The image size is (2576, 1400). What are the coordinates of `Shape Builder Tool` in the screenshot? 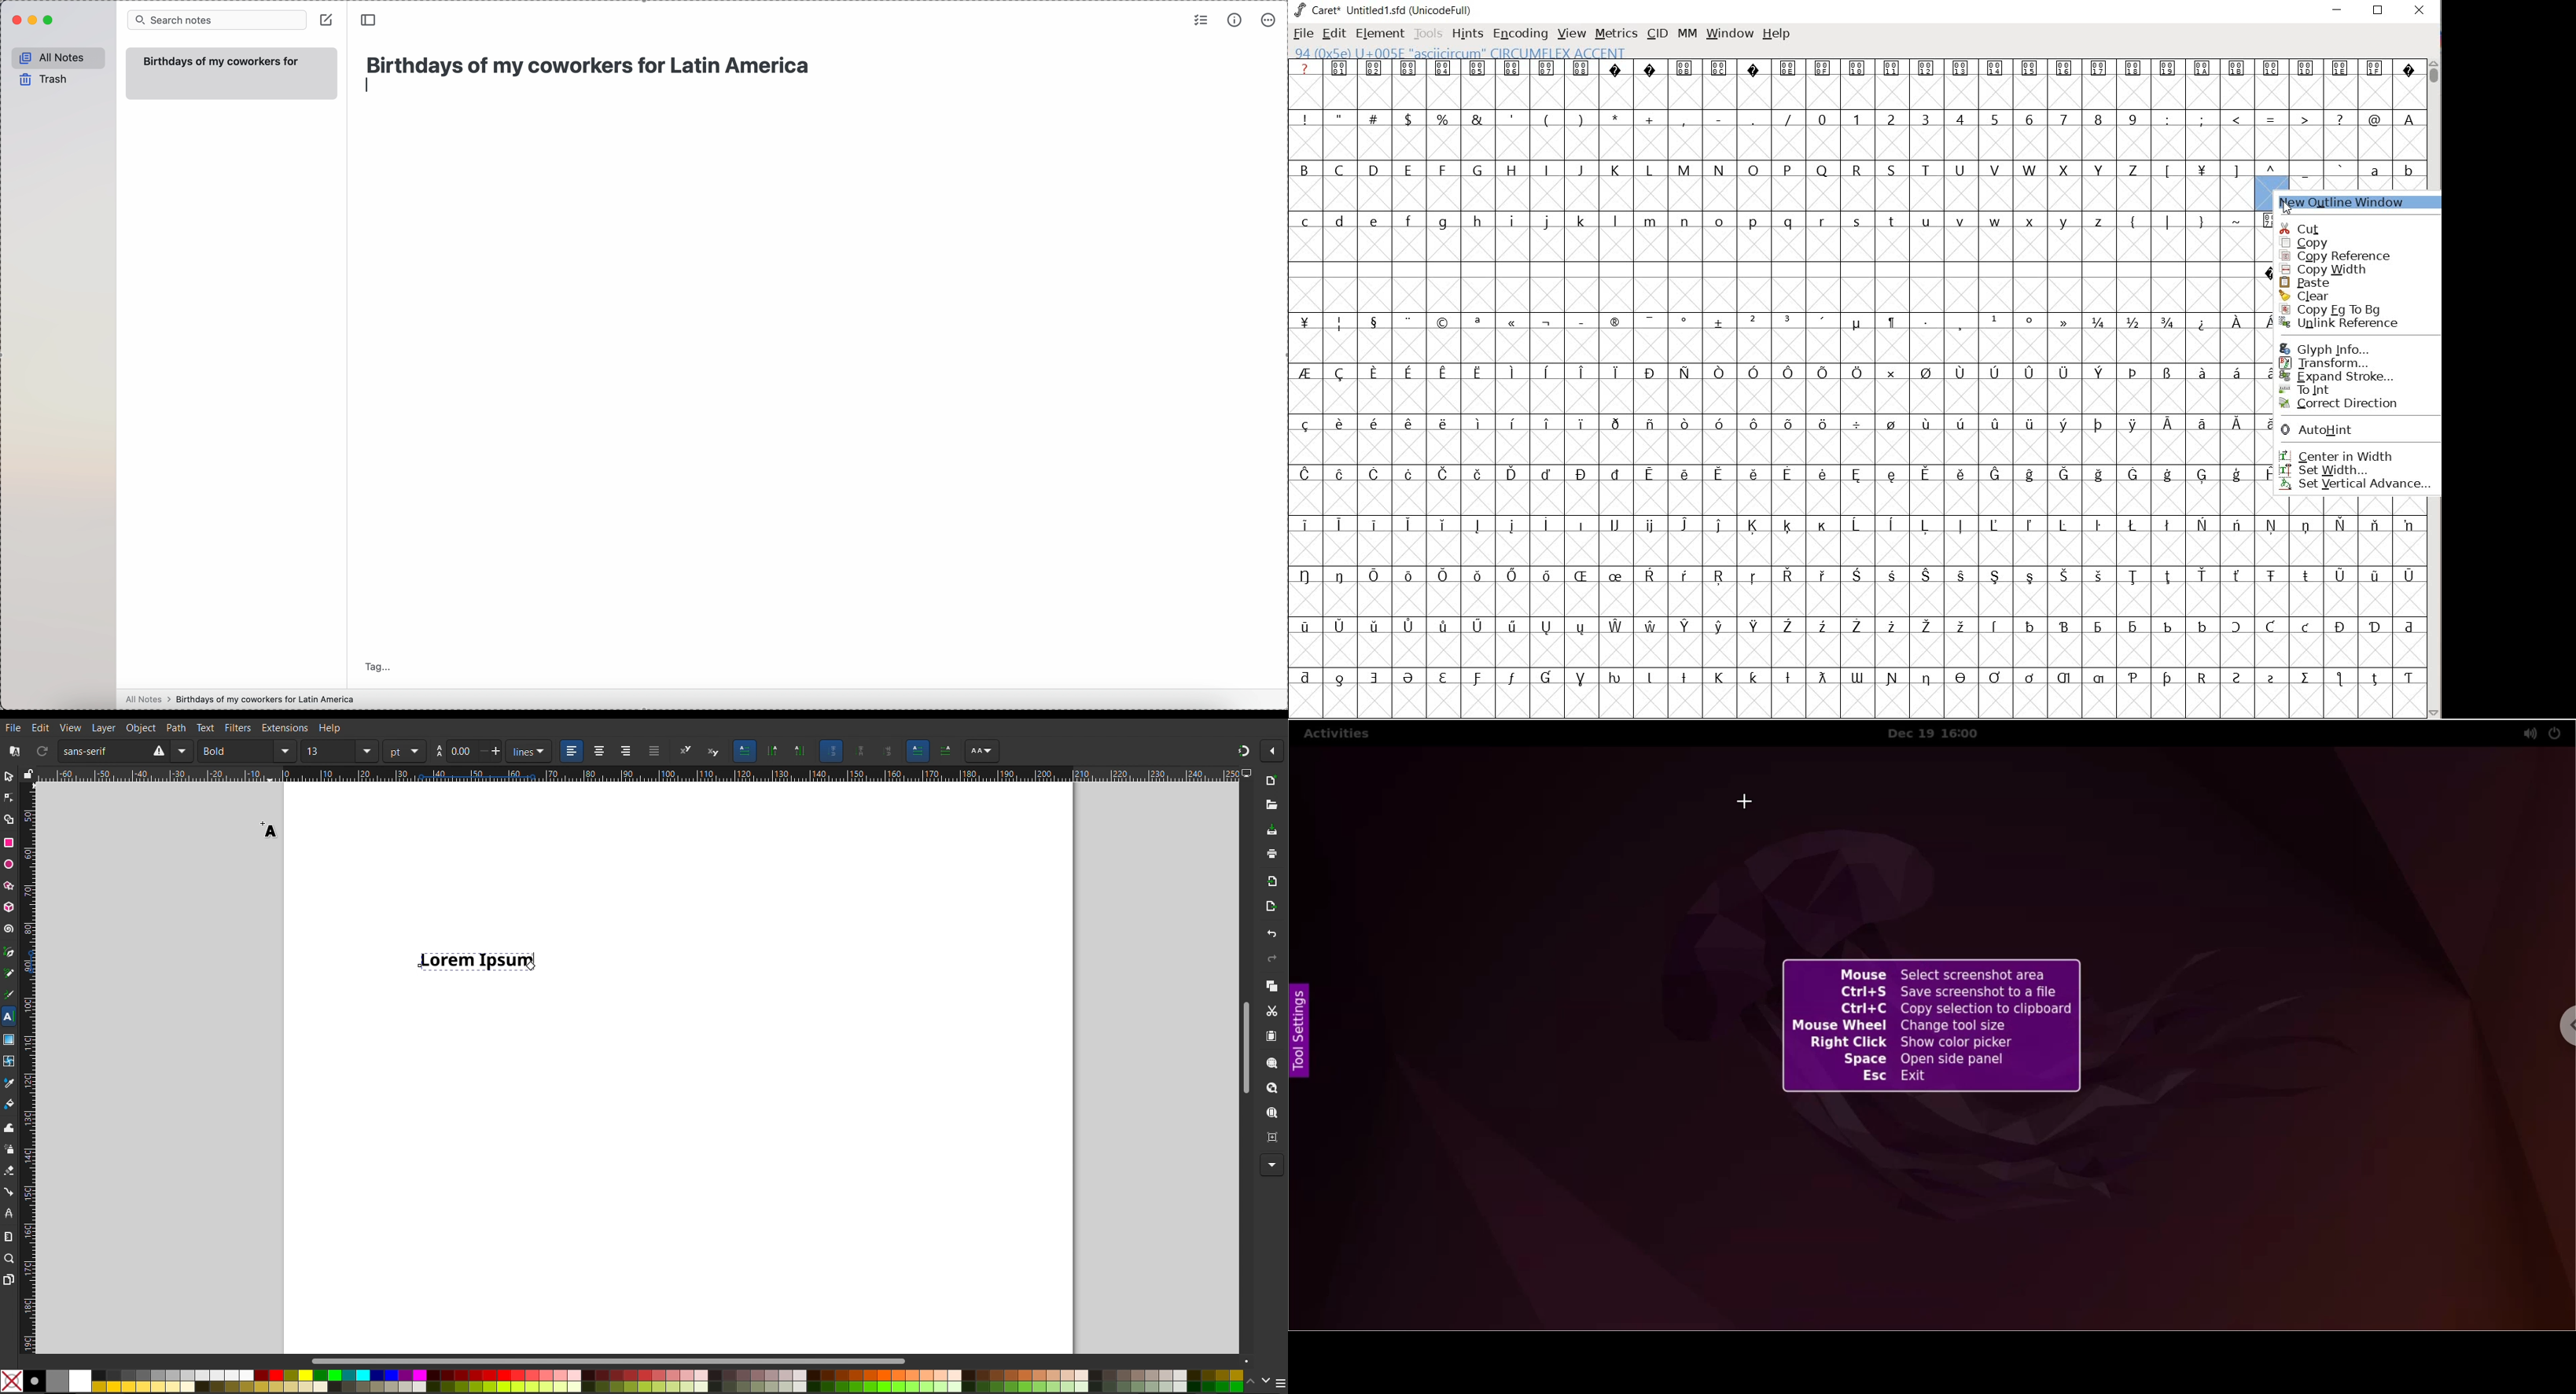 It's located at (11, 819).